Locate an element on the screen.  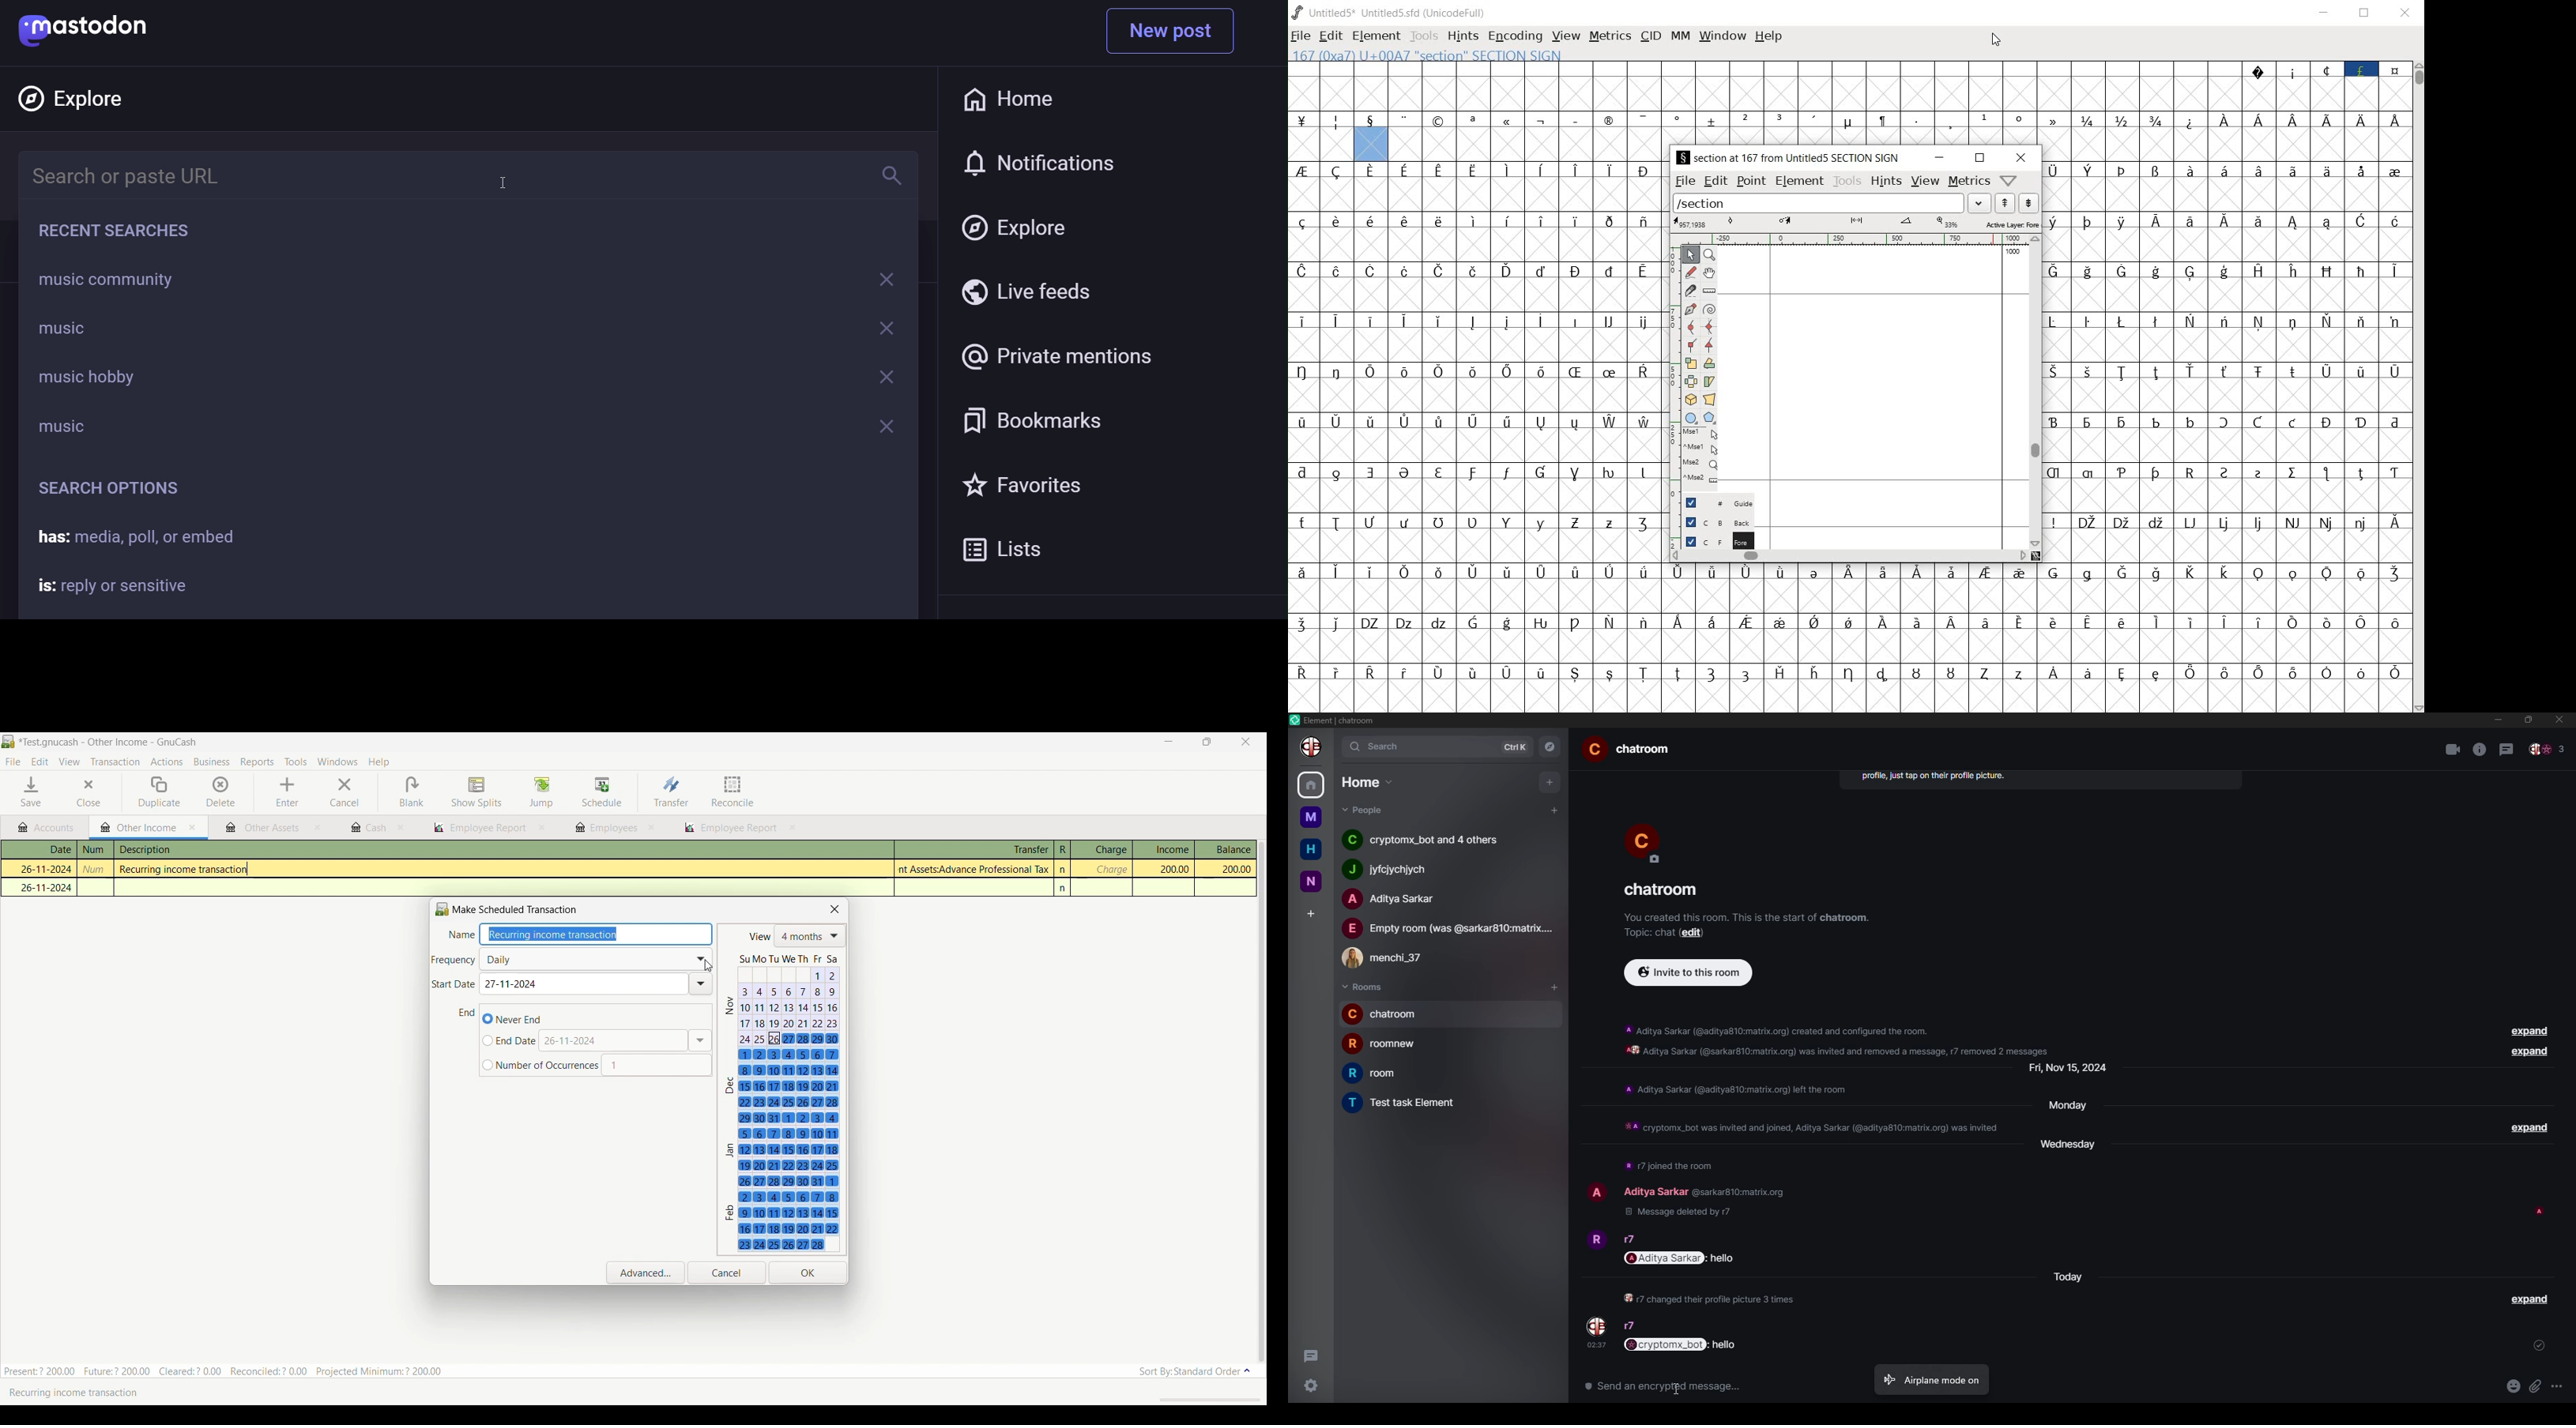
Present:? 200.00 Future:? 200.00 Cleared:? 0.00 Reconciled:? 0.00 Projected Minimum: ? 200.00 is located at coordinates (224, 1369).